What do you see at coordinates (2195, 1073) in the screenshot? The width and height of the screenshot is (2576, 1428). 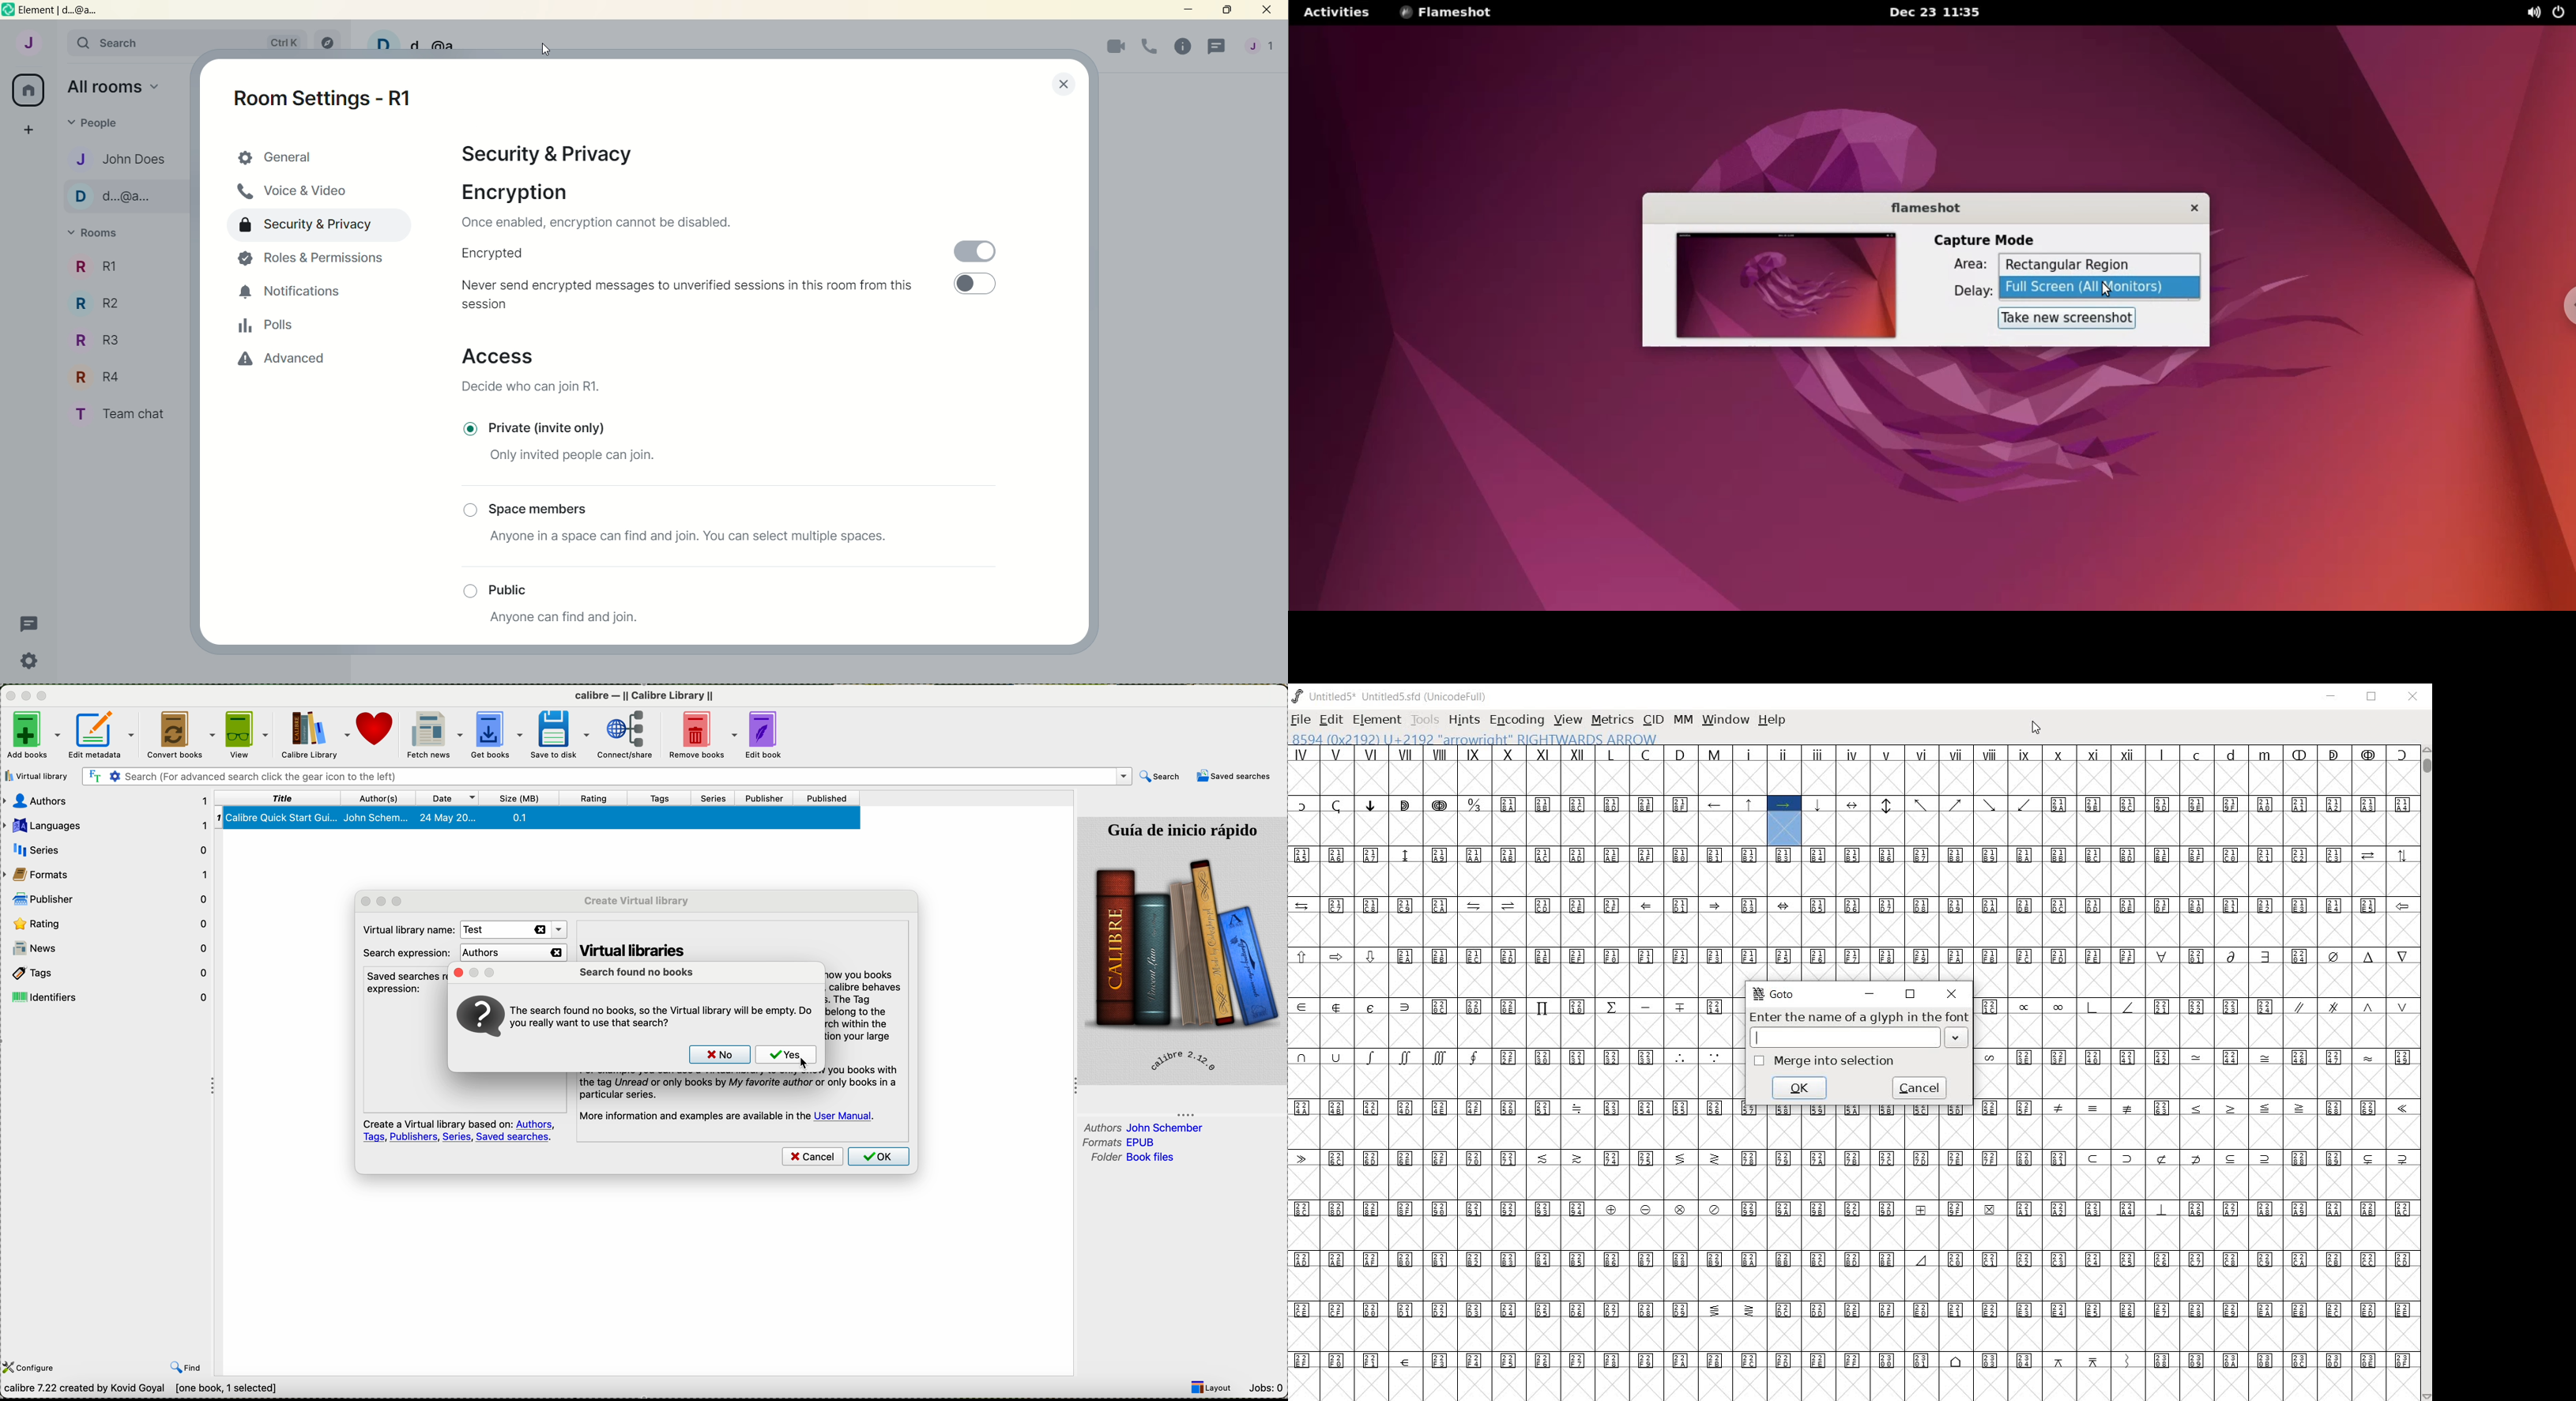 I see `Glyph characters` at bounding box center [2195, 1073].